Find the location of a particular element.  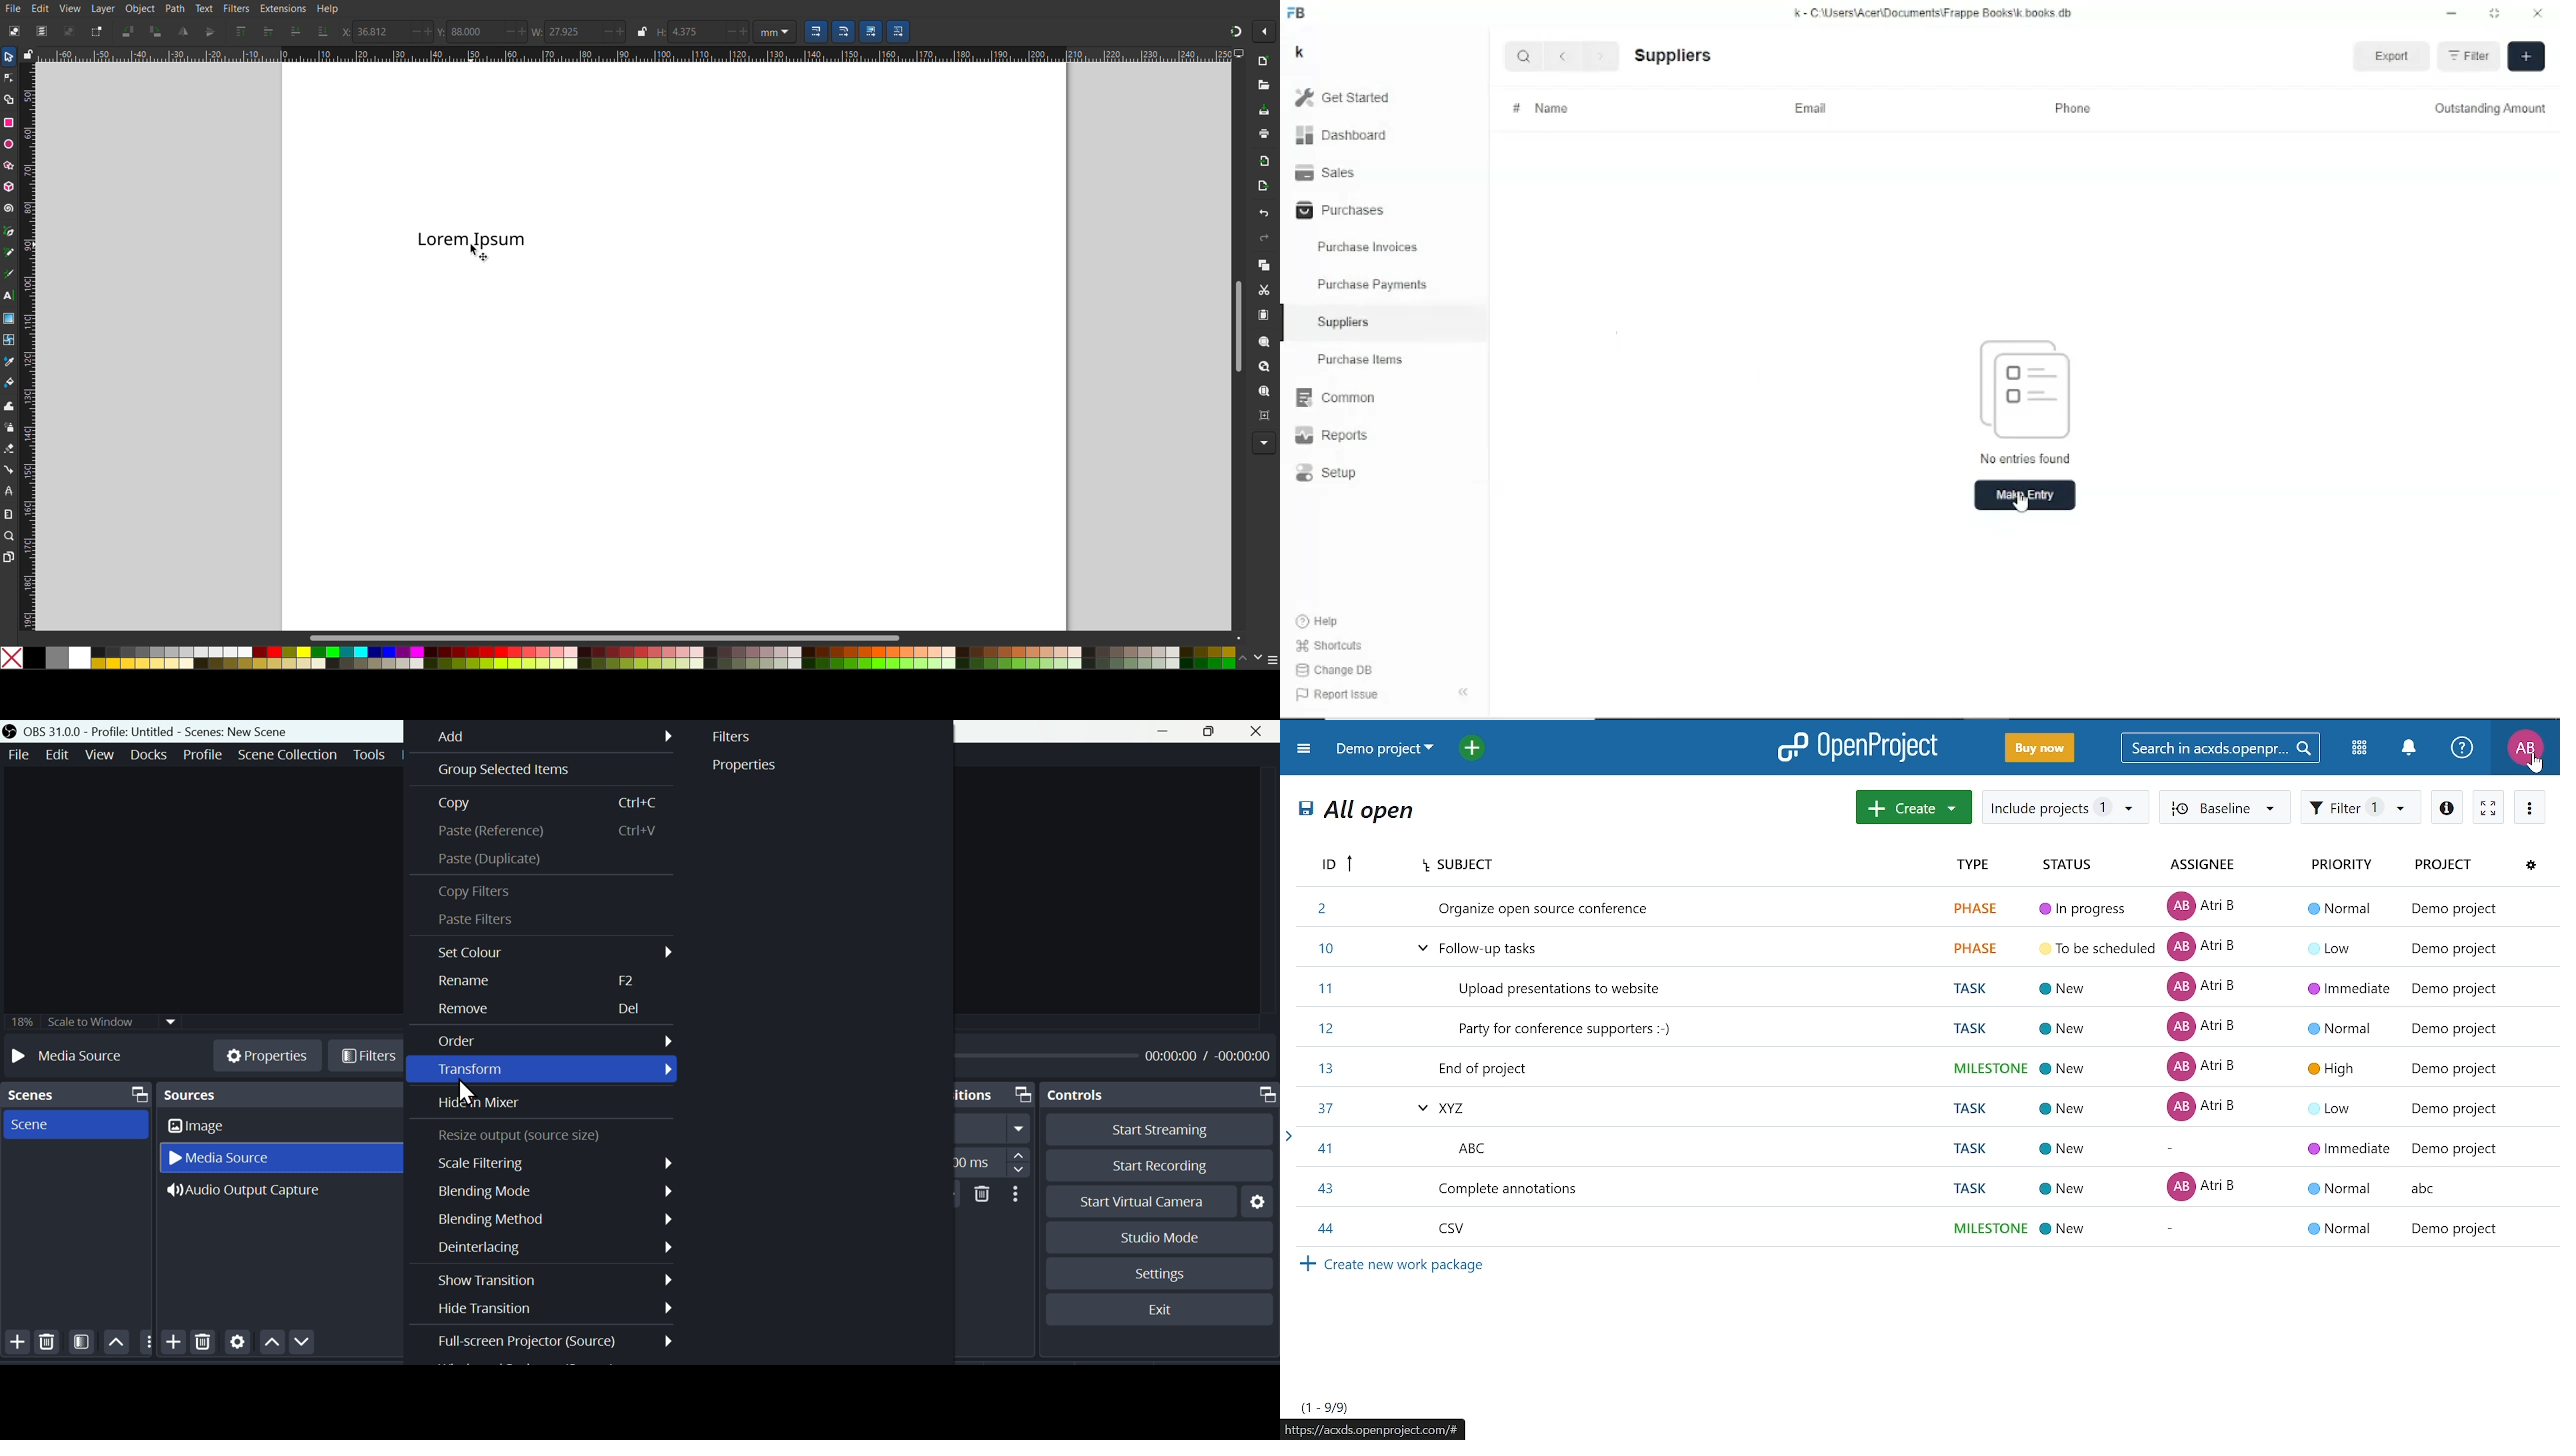

Remove is located at coordinates (536, 1011).